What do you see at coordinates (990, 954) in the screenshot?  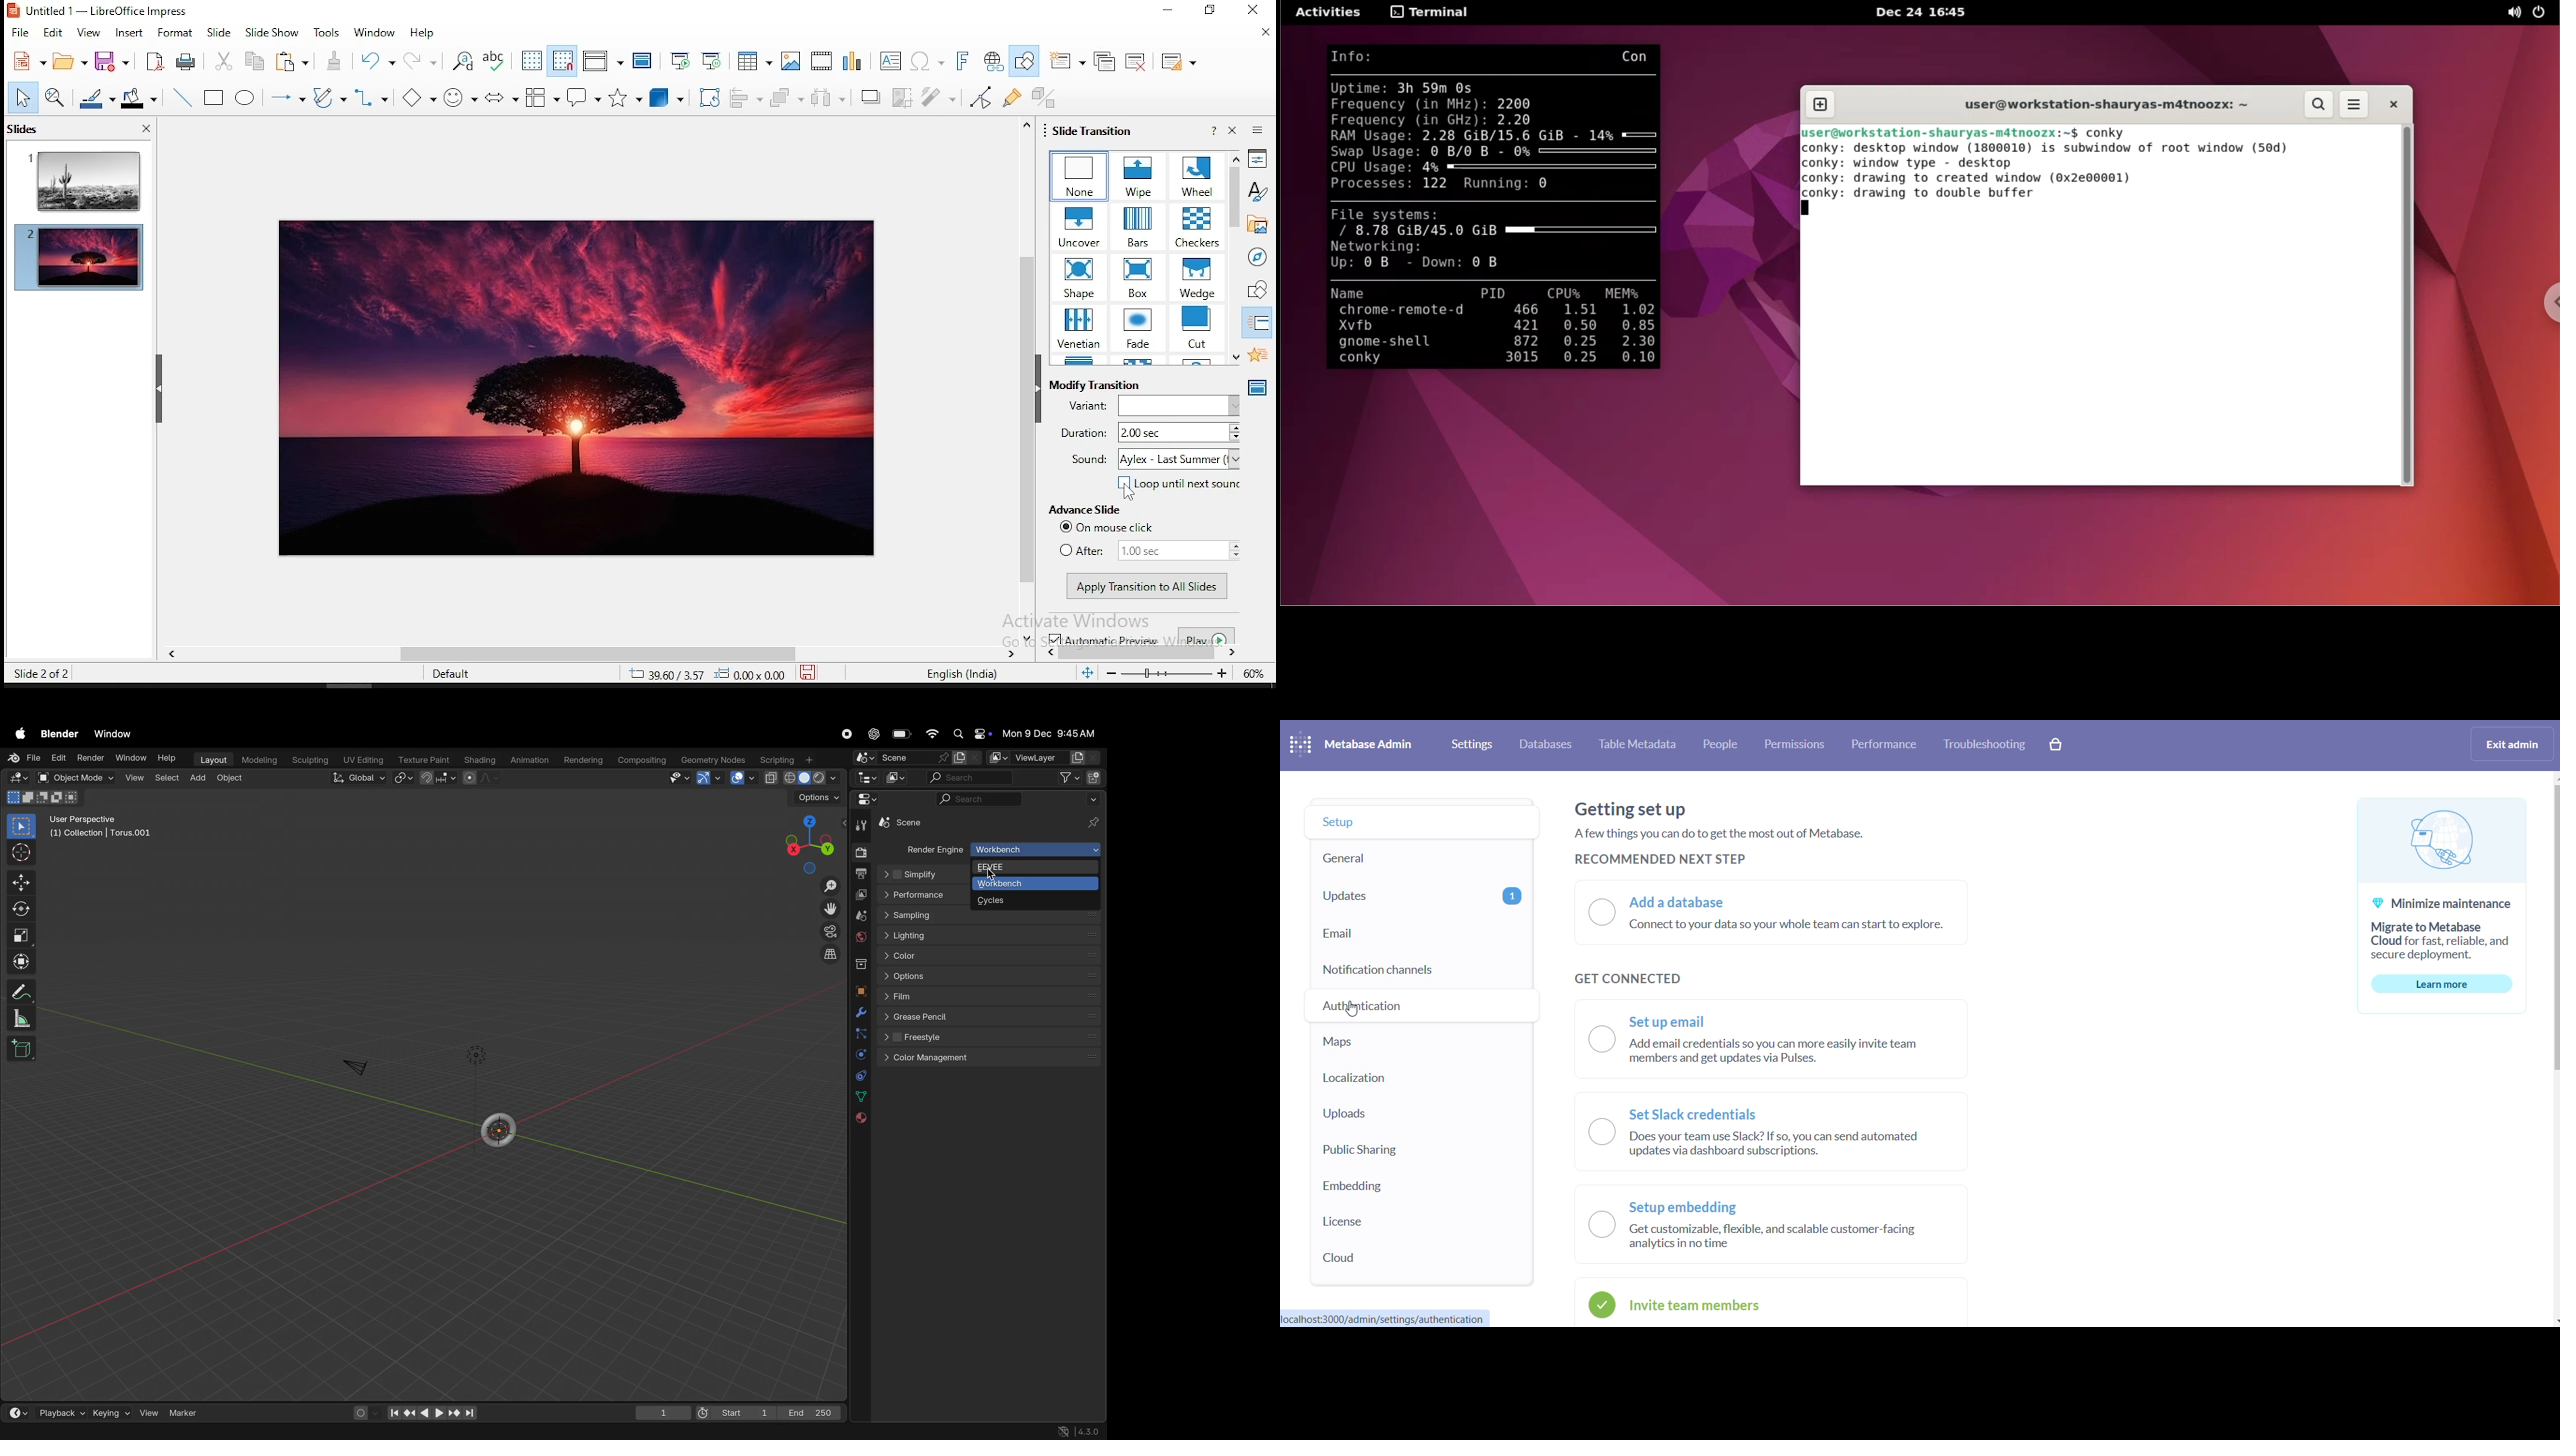 I see `color` at bounding box center [990, 954].